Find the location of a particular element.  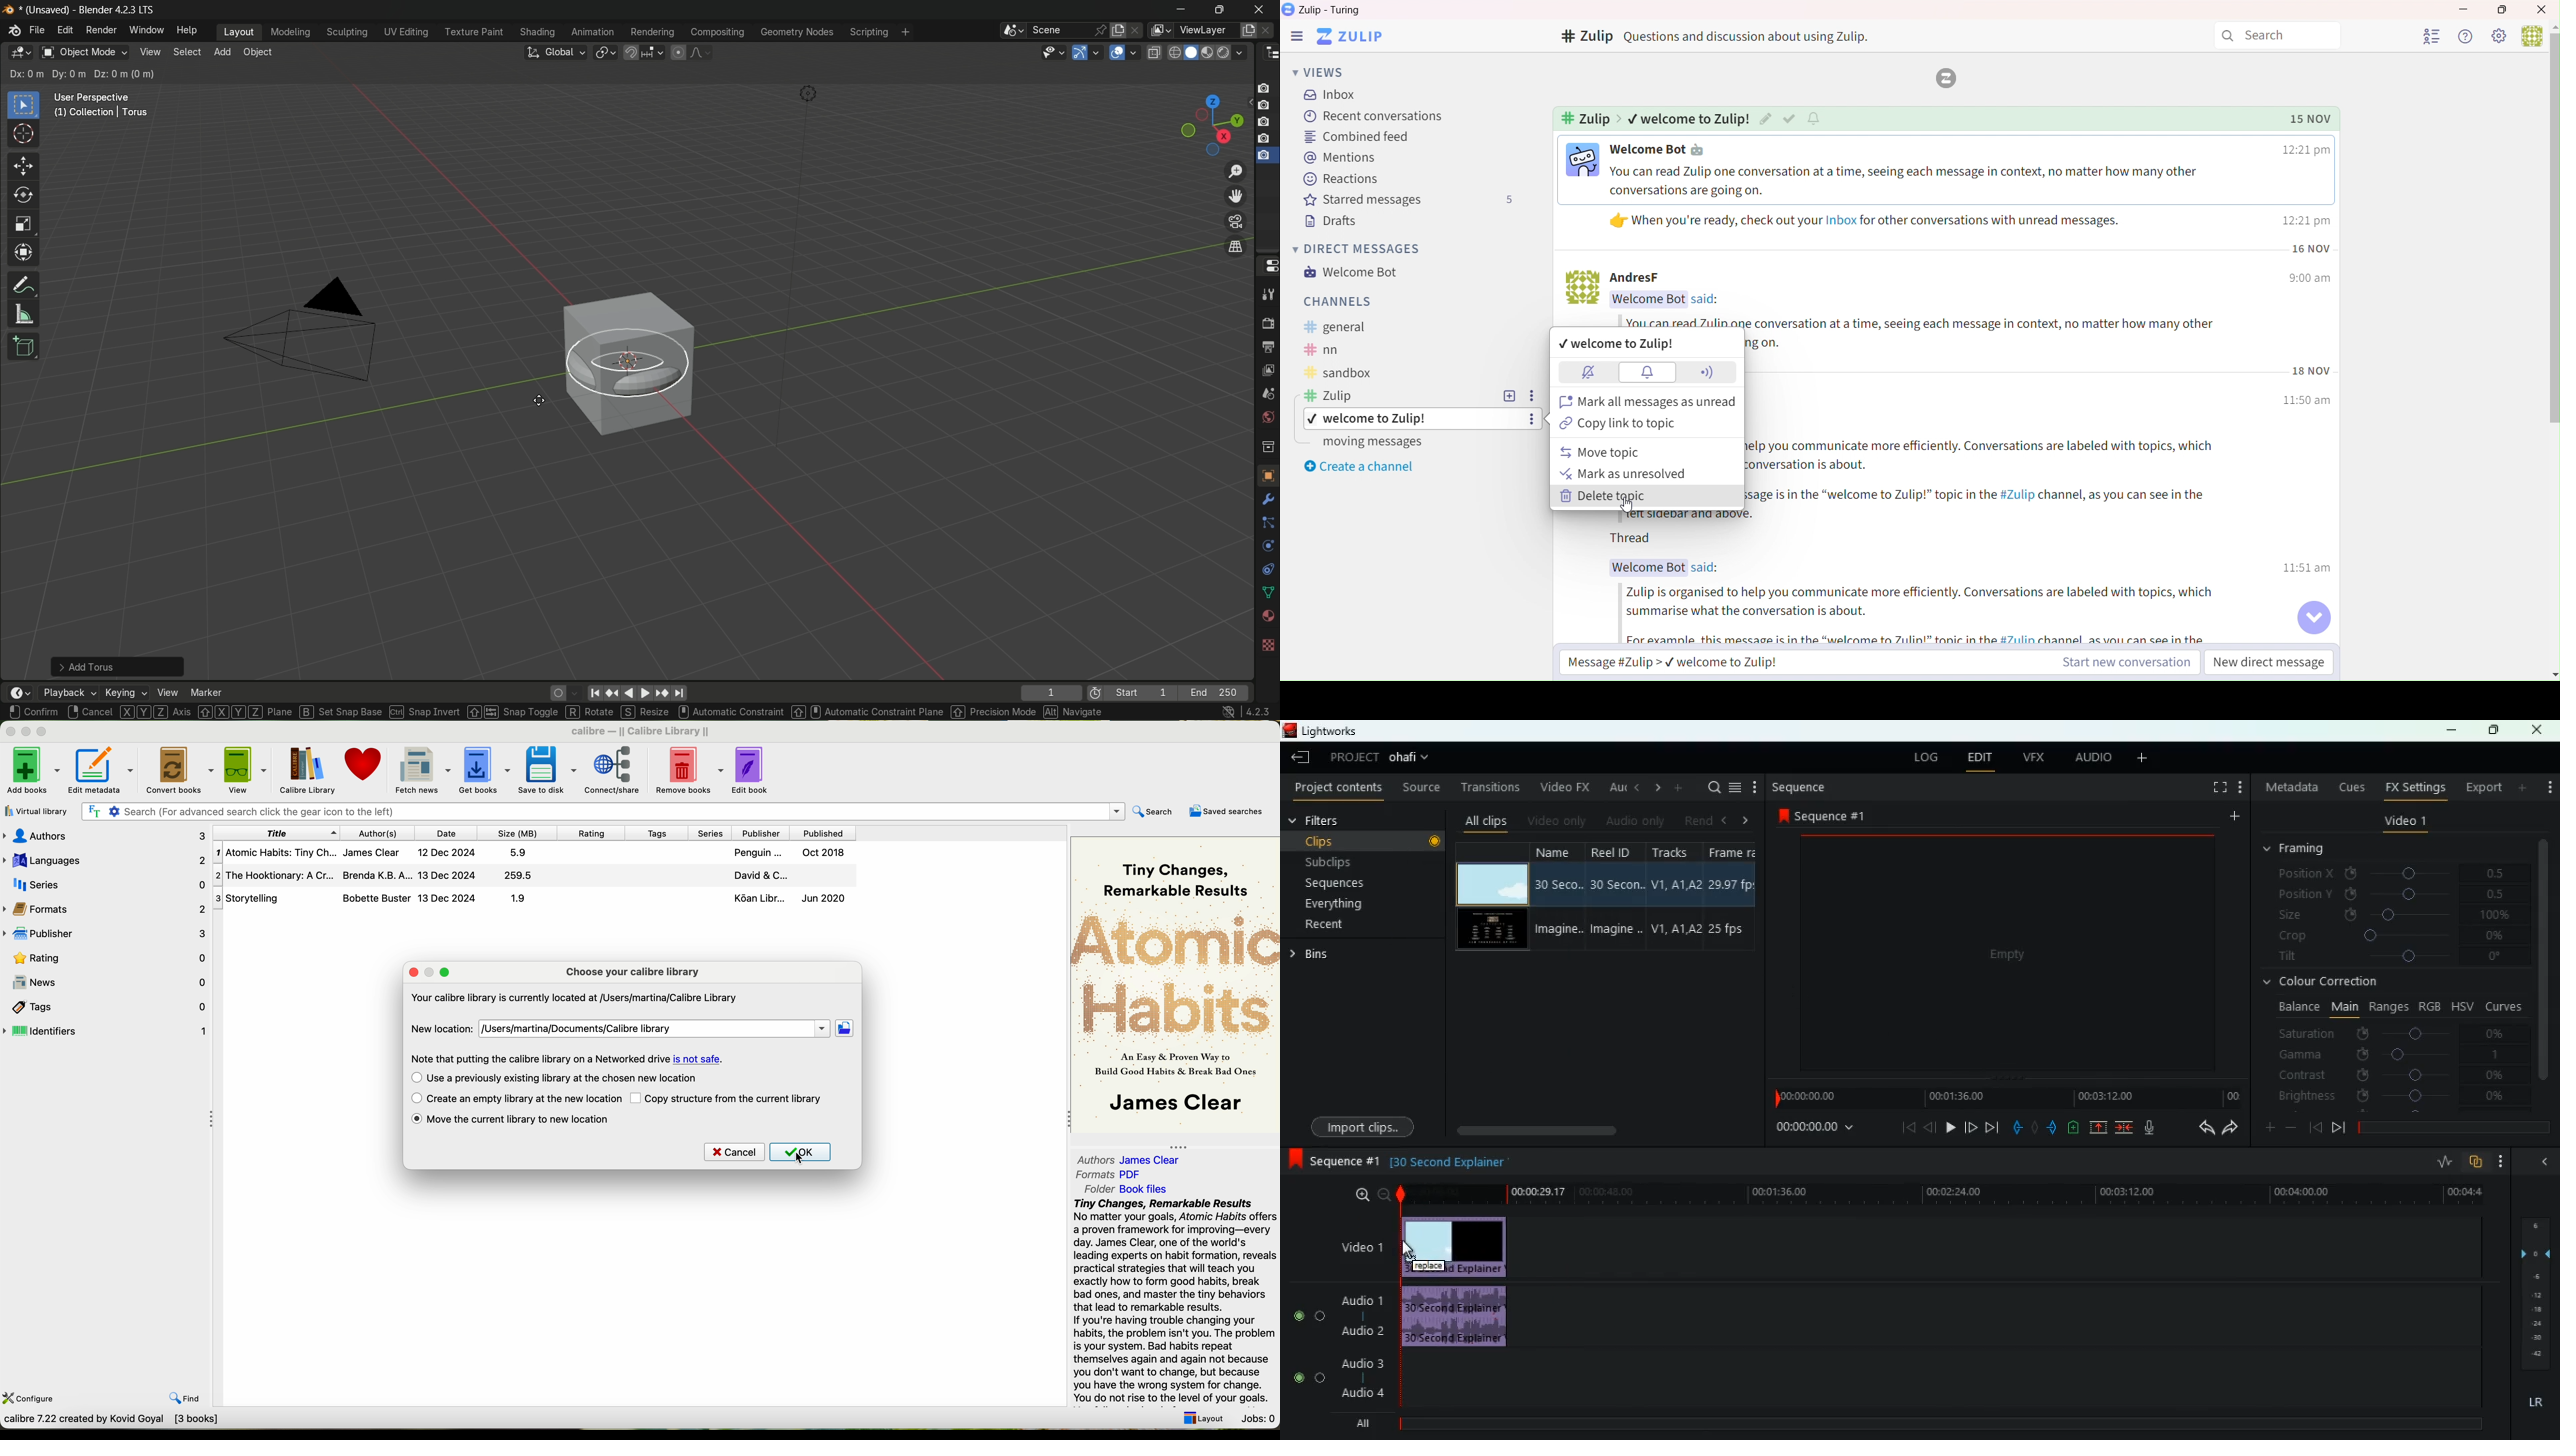

Add is located at coordinates (1508, 397).